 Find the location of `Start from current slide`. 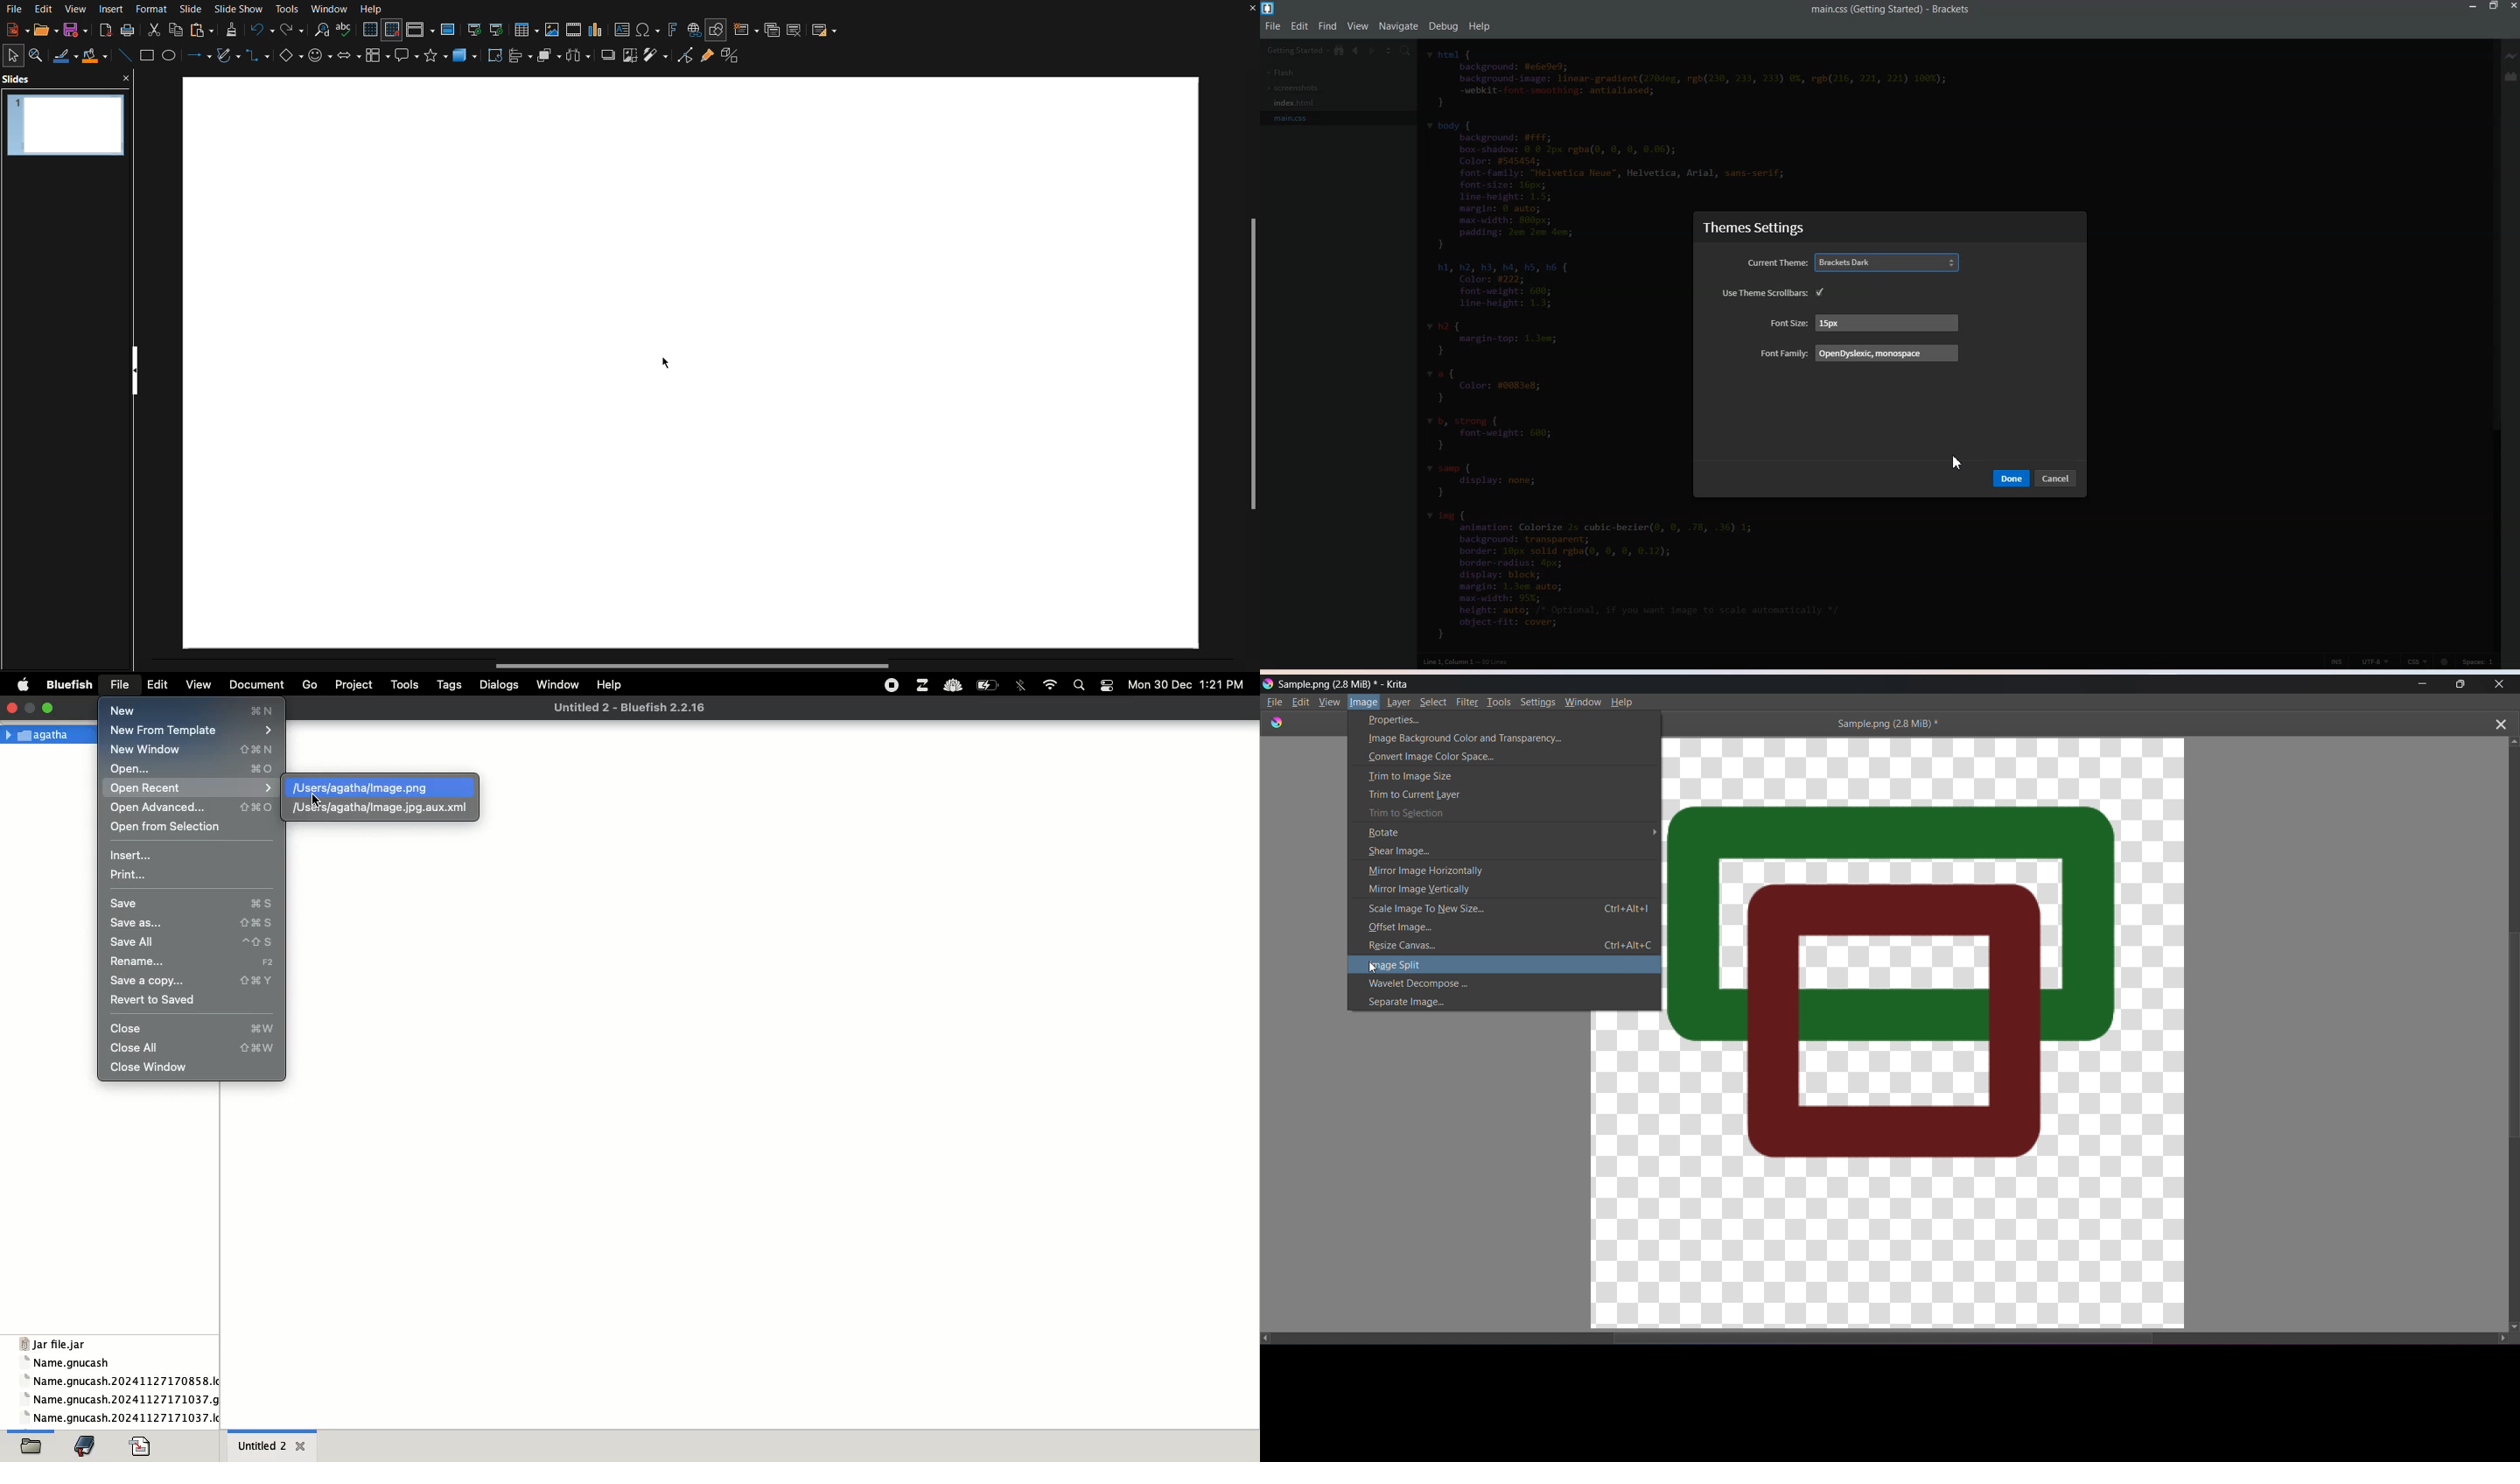

Start from current slide is located at coordinates (501, 28).